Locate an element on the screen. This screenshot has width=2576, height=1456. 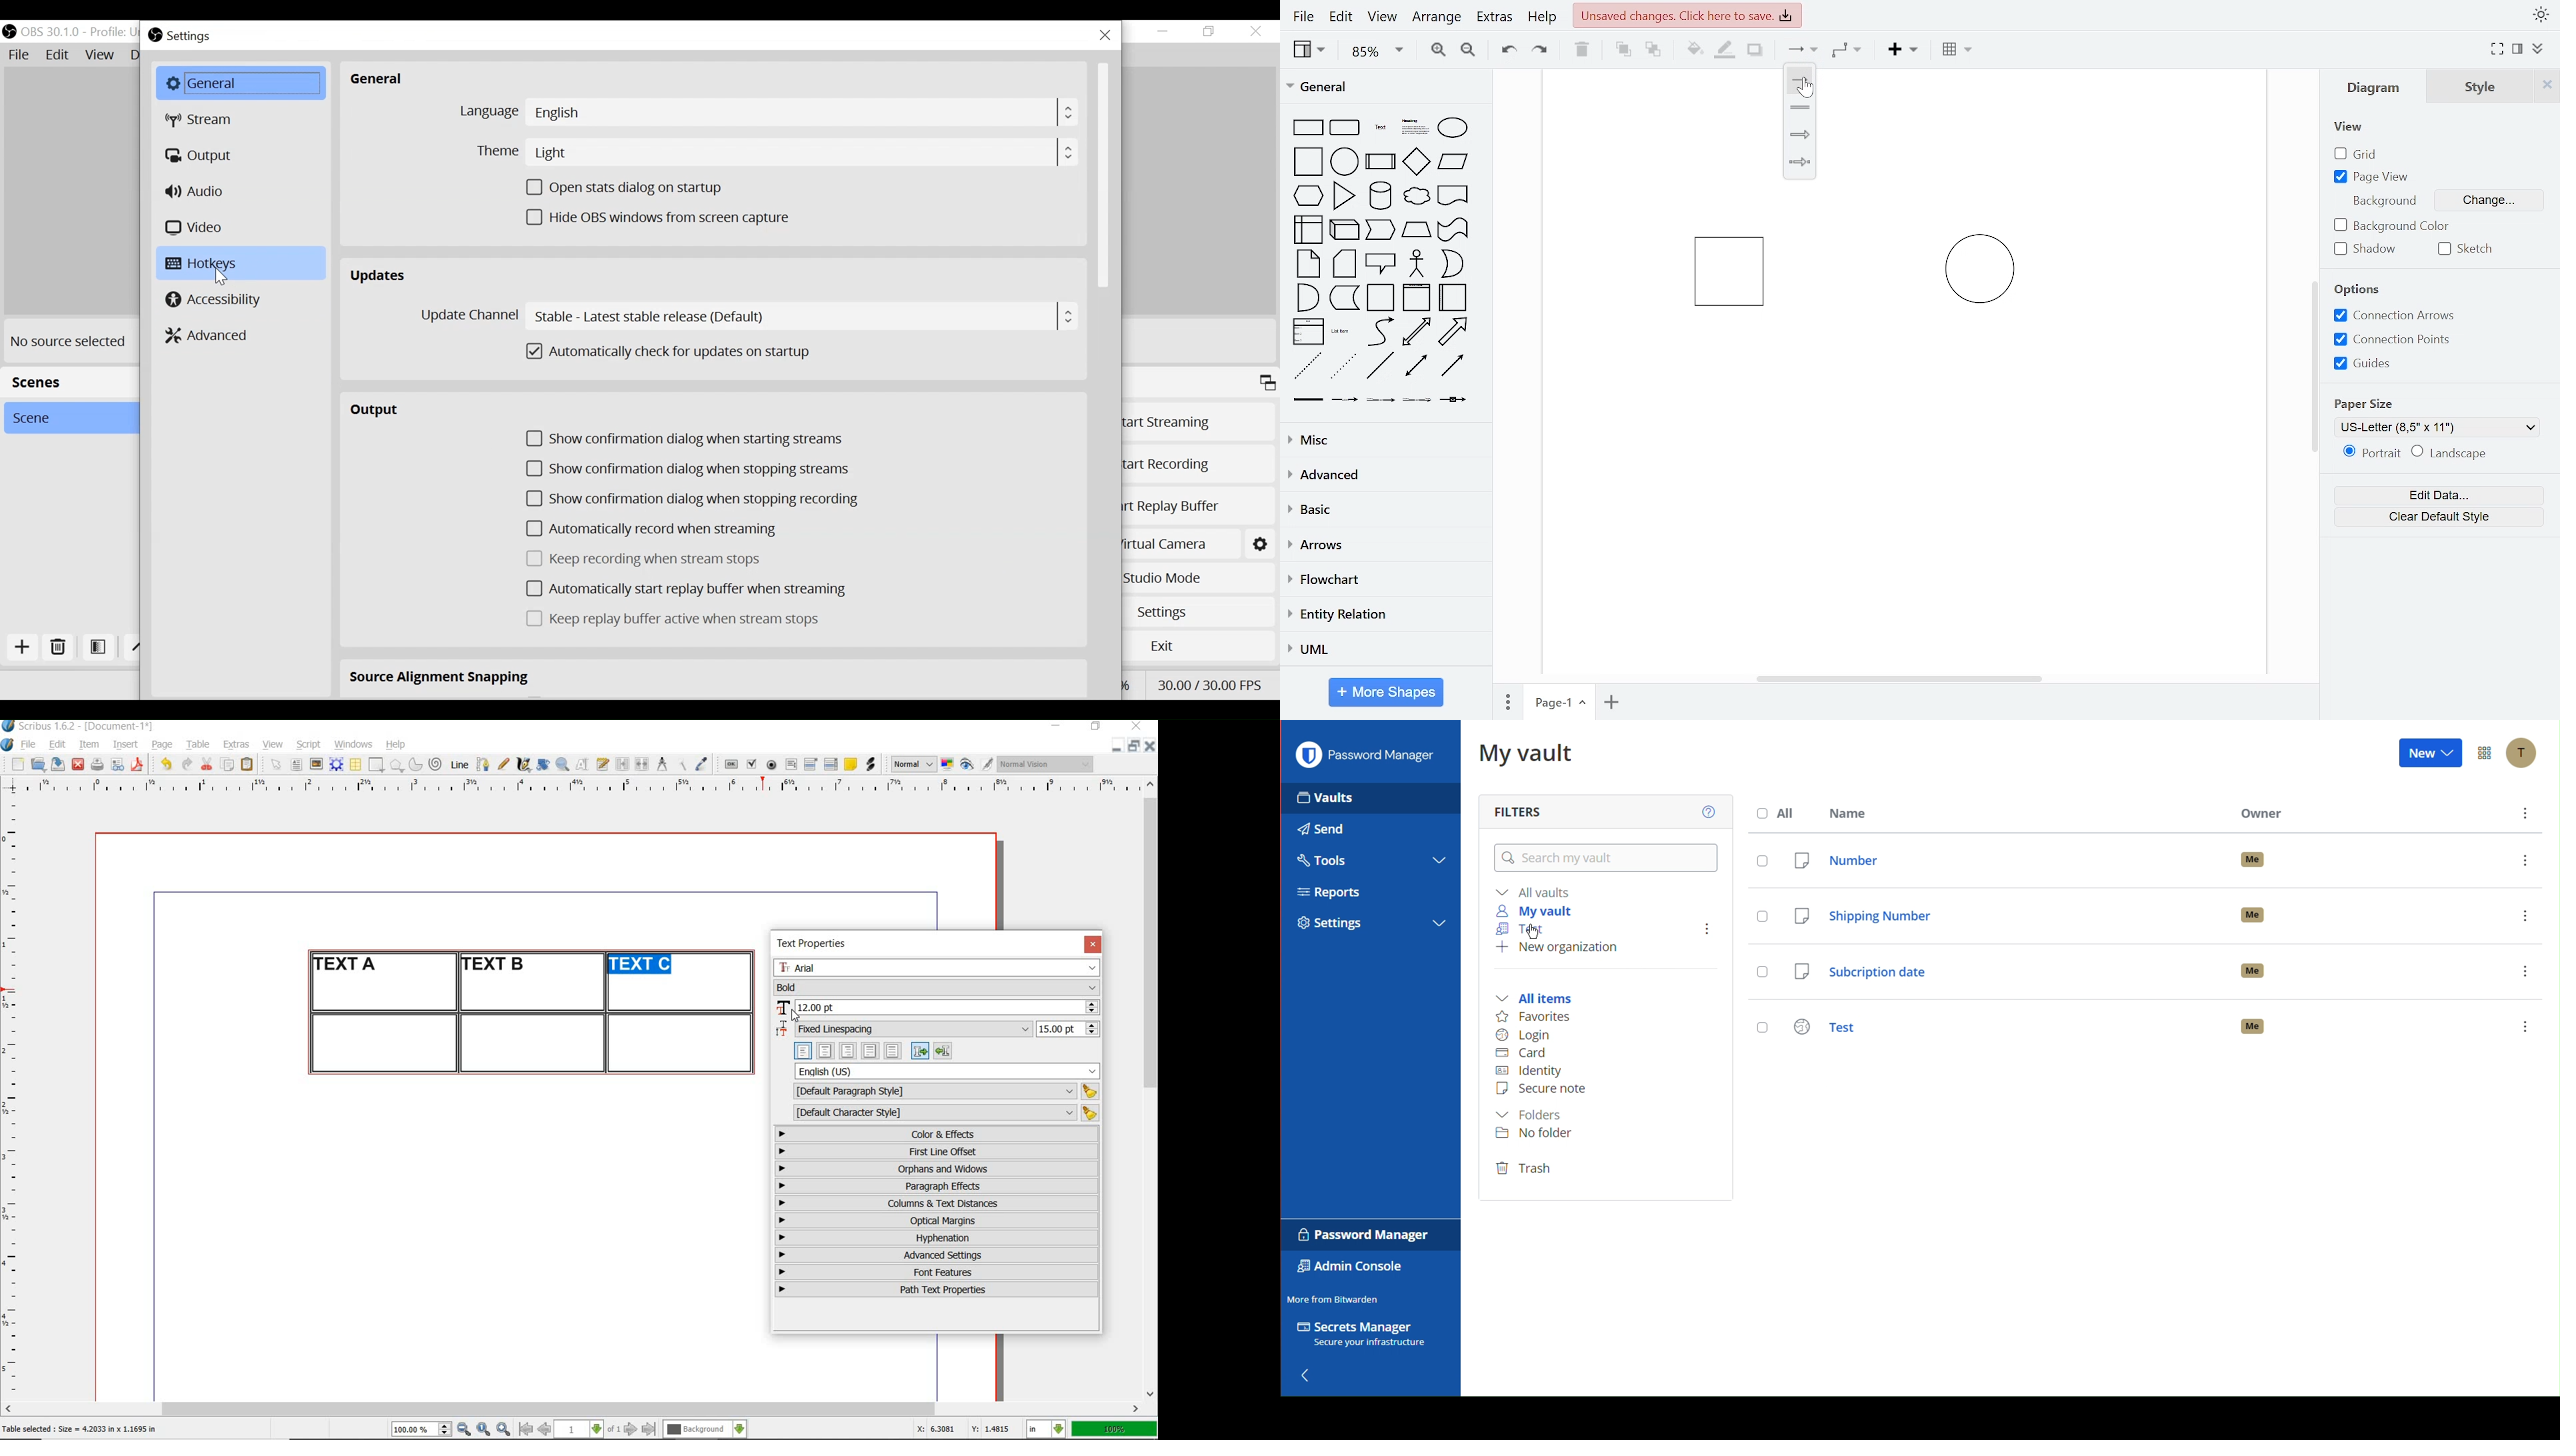
pdf text field is located at coordinates (791, 766).